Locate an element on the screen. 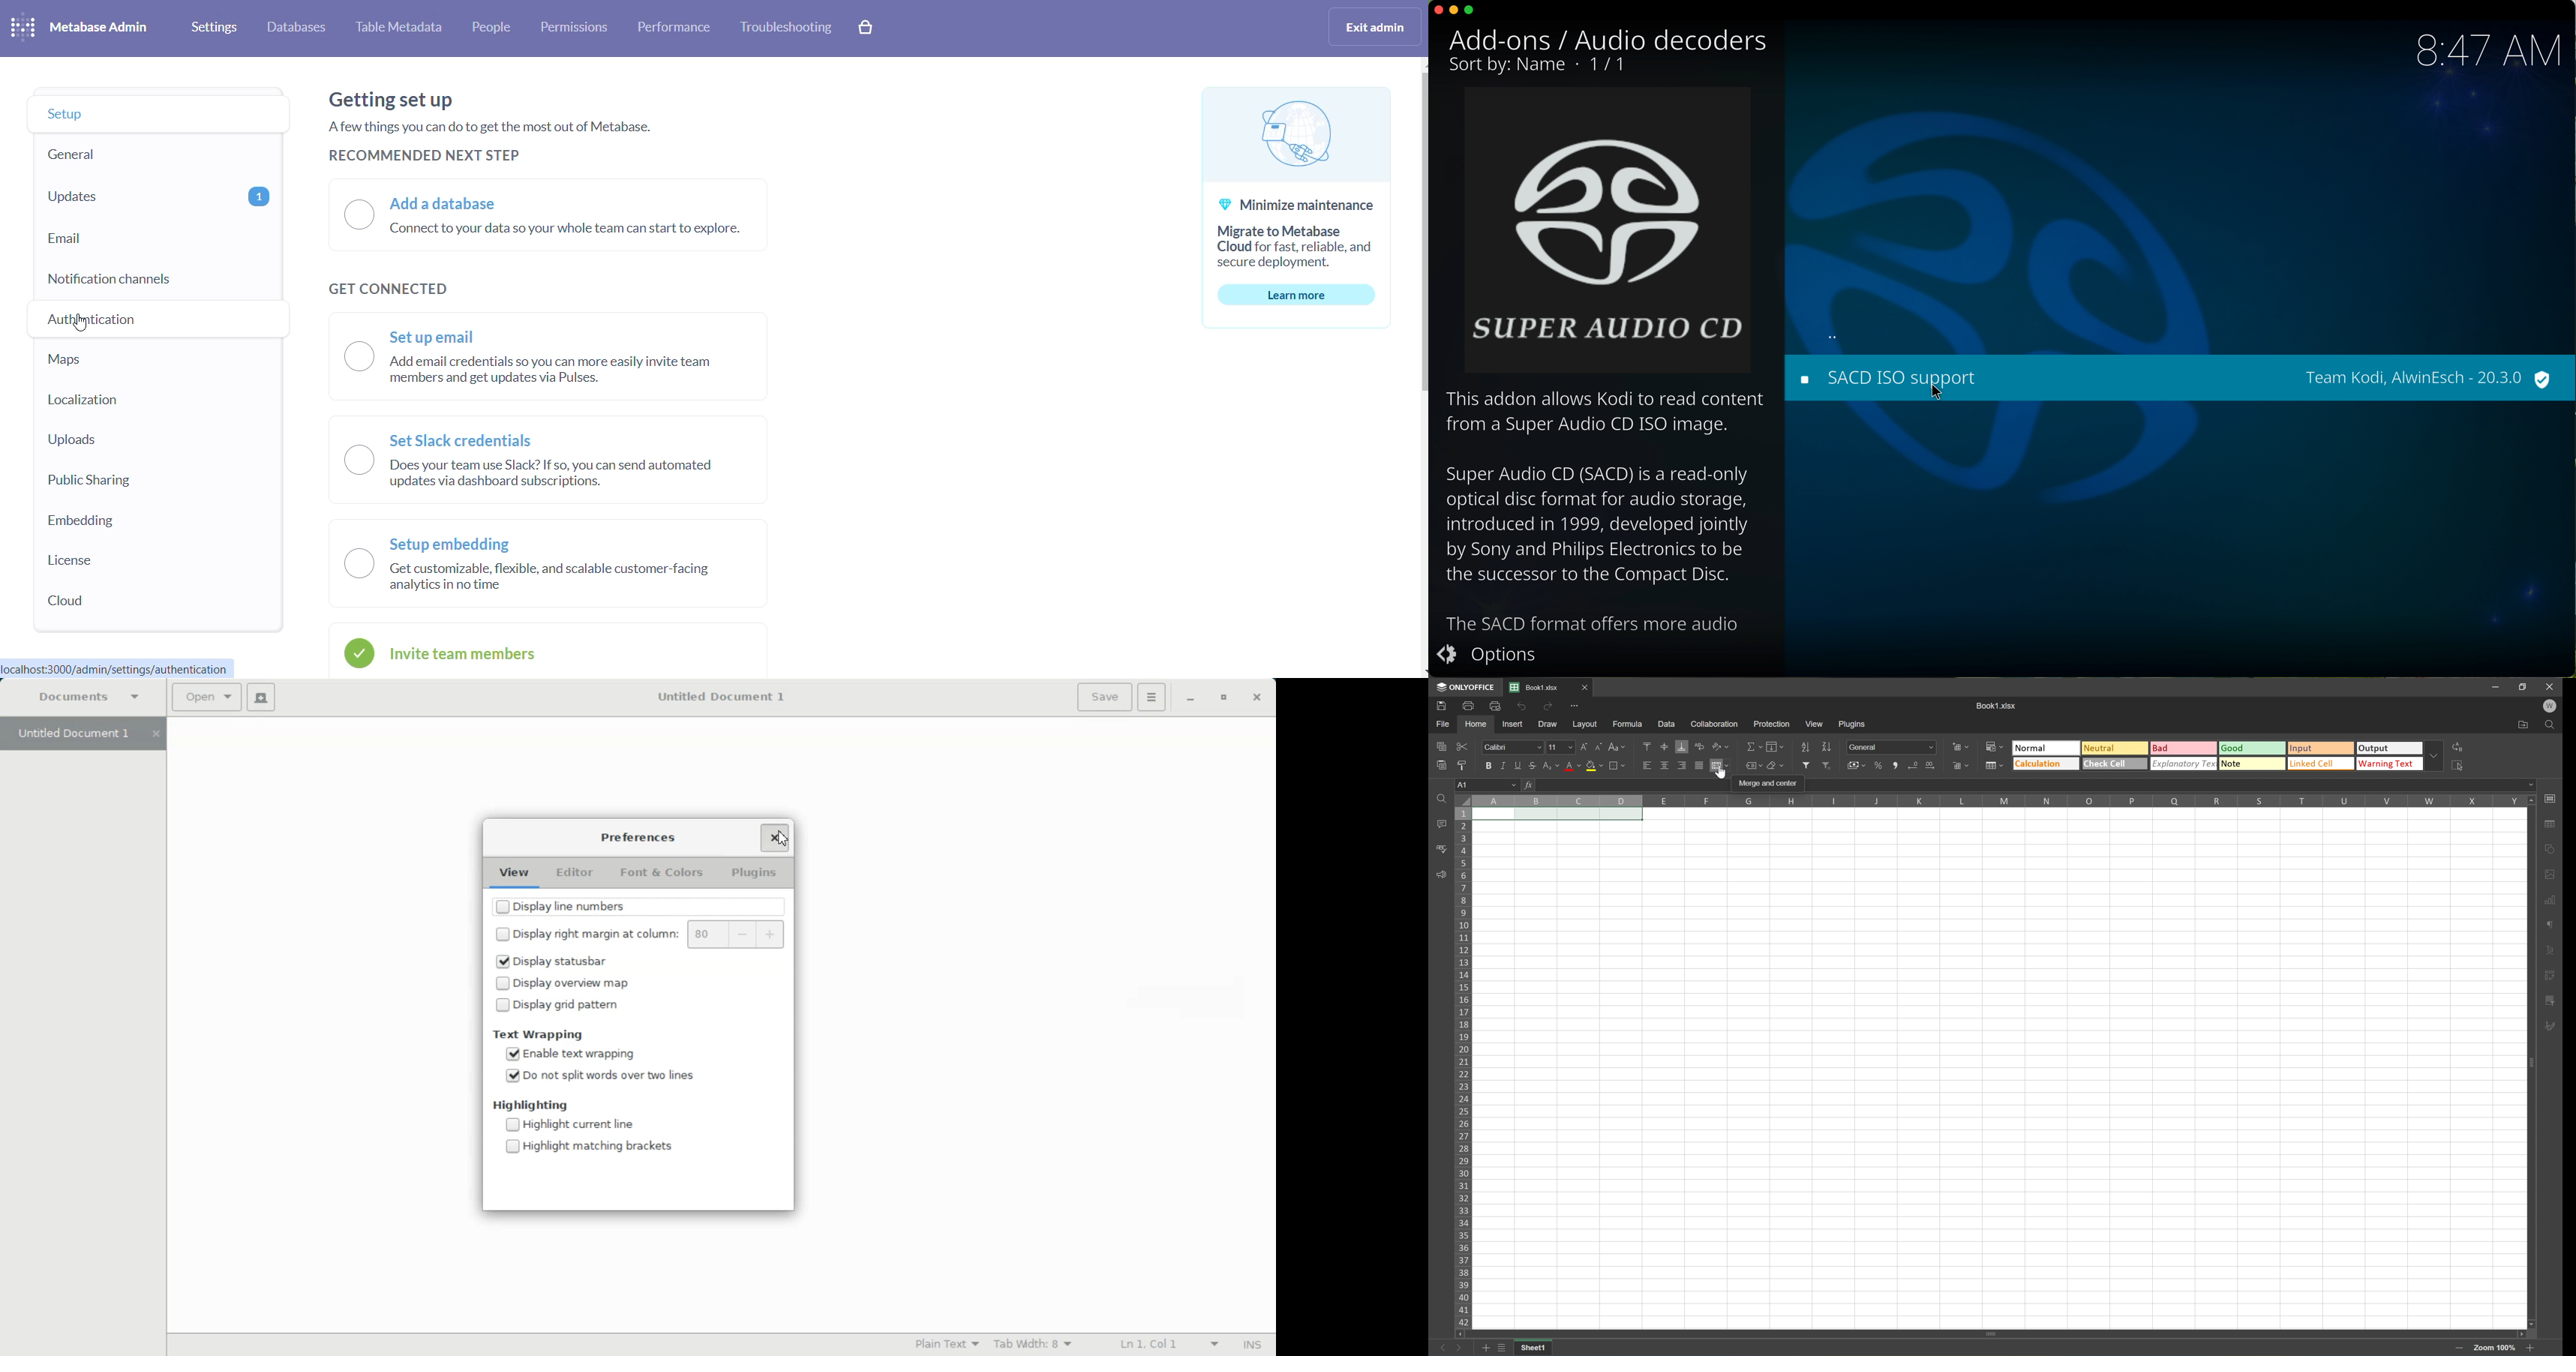 Image resolution: width=2576 pixels, height=1372 pixels. Warning text is located at coordinates (2393, 764).